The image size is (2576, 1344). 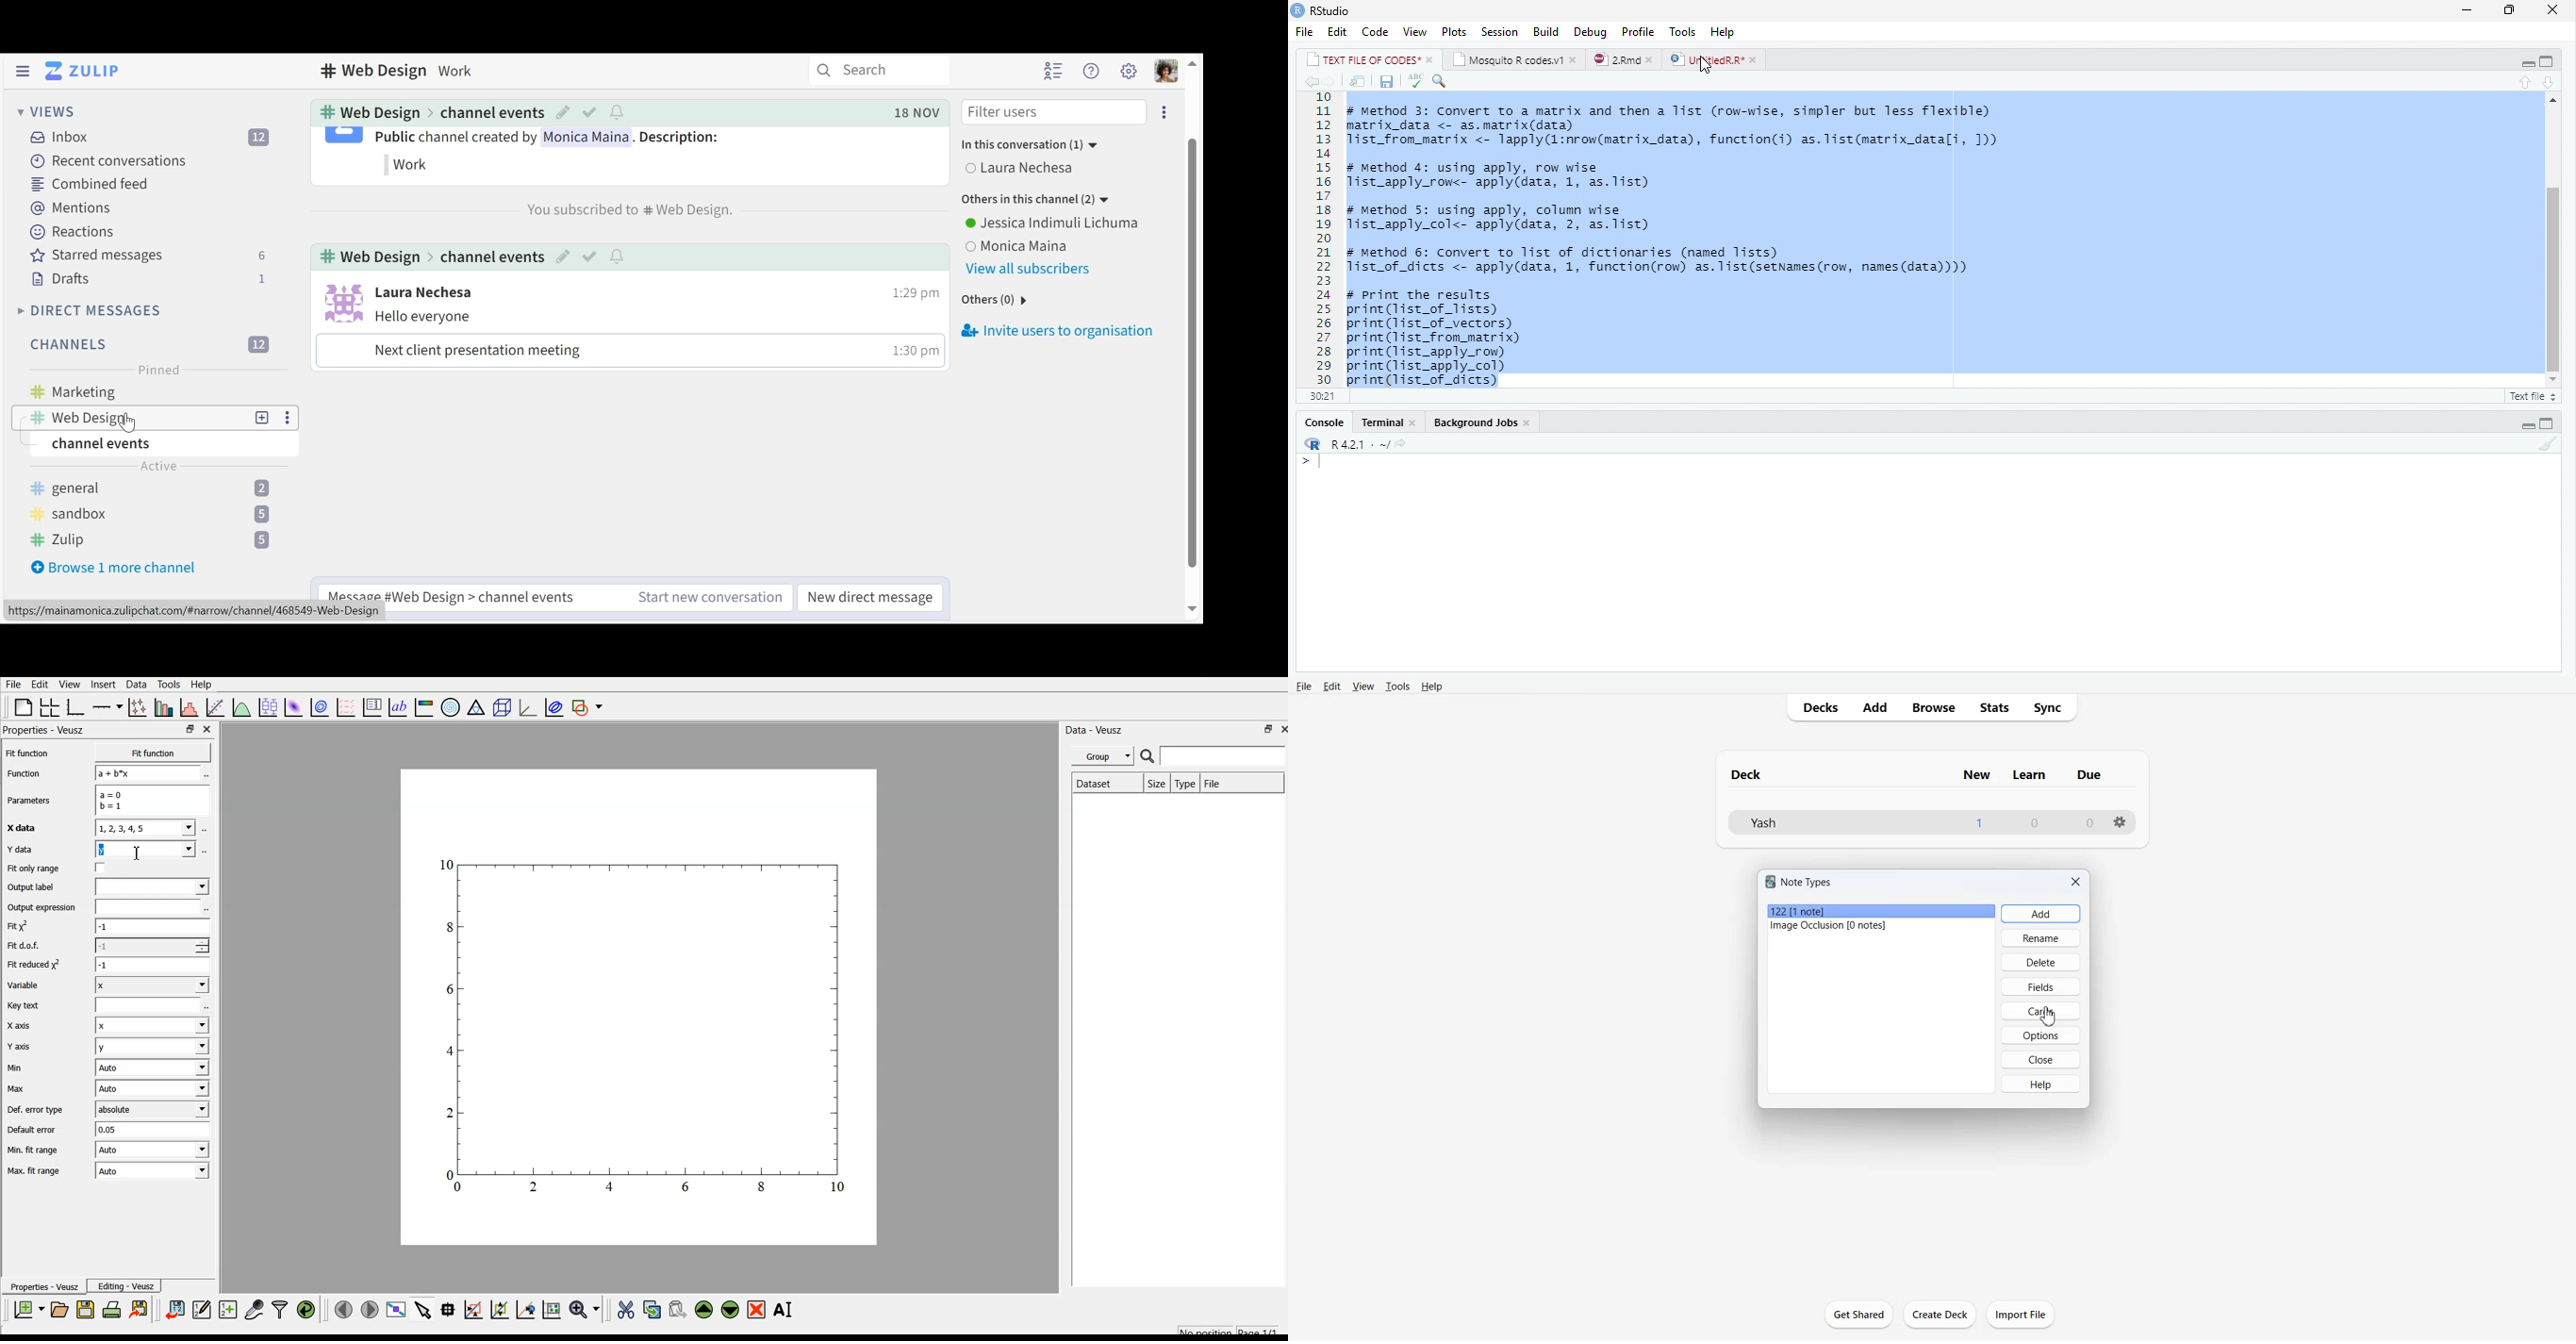 What do you see at coordinates (1093, 70) in the screenshot?
I see `Help menu` at bounding box center [1093, 70].